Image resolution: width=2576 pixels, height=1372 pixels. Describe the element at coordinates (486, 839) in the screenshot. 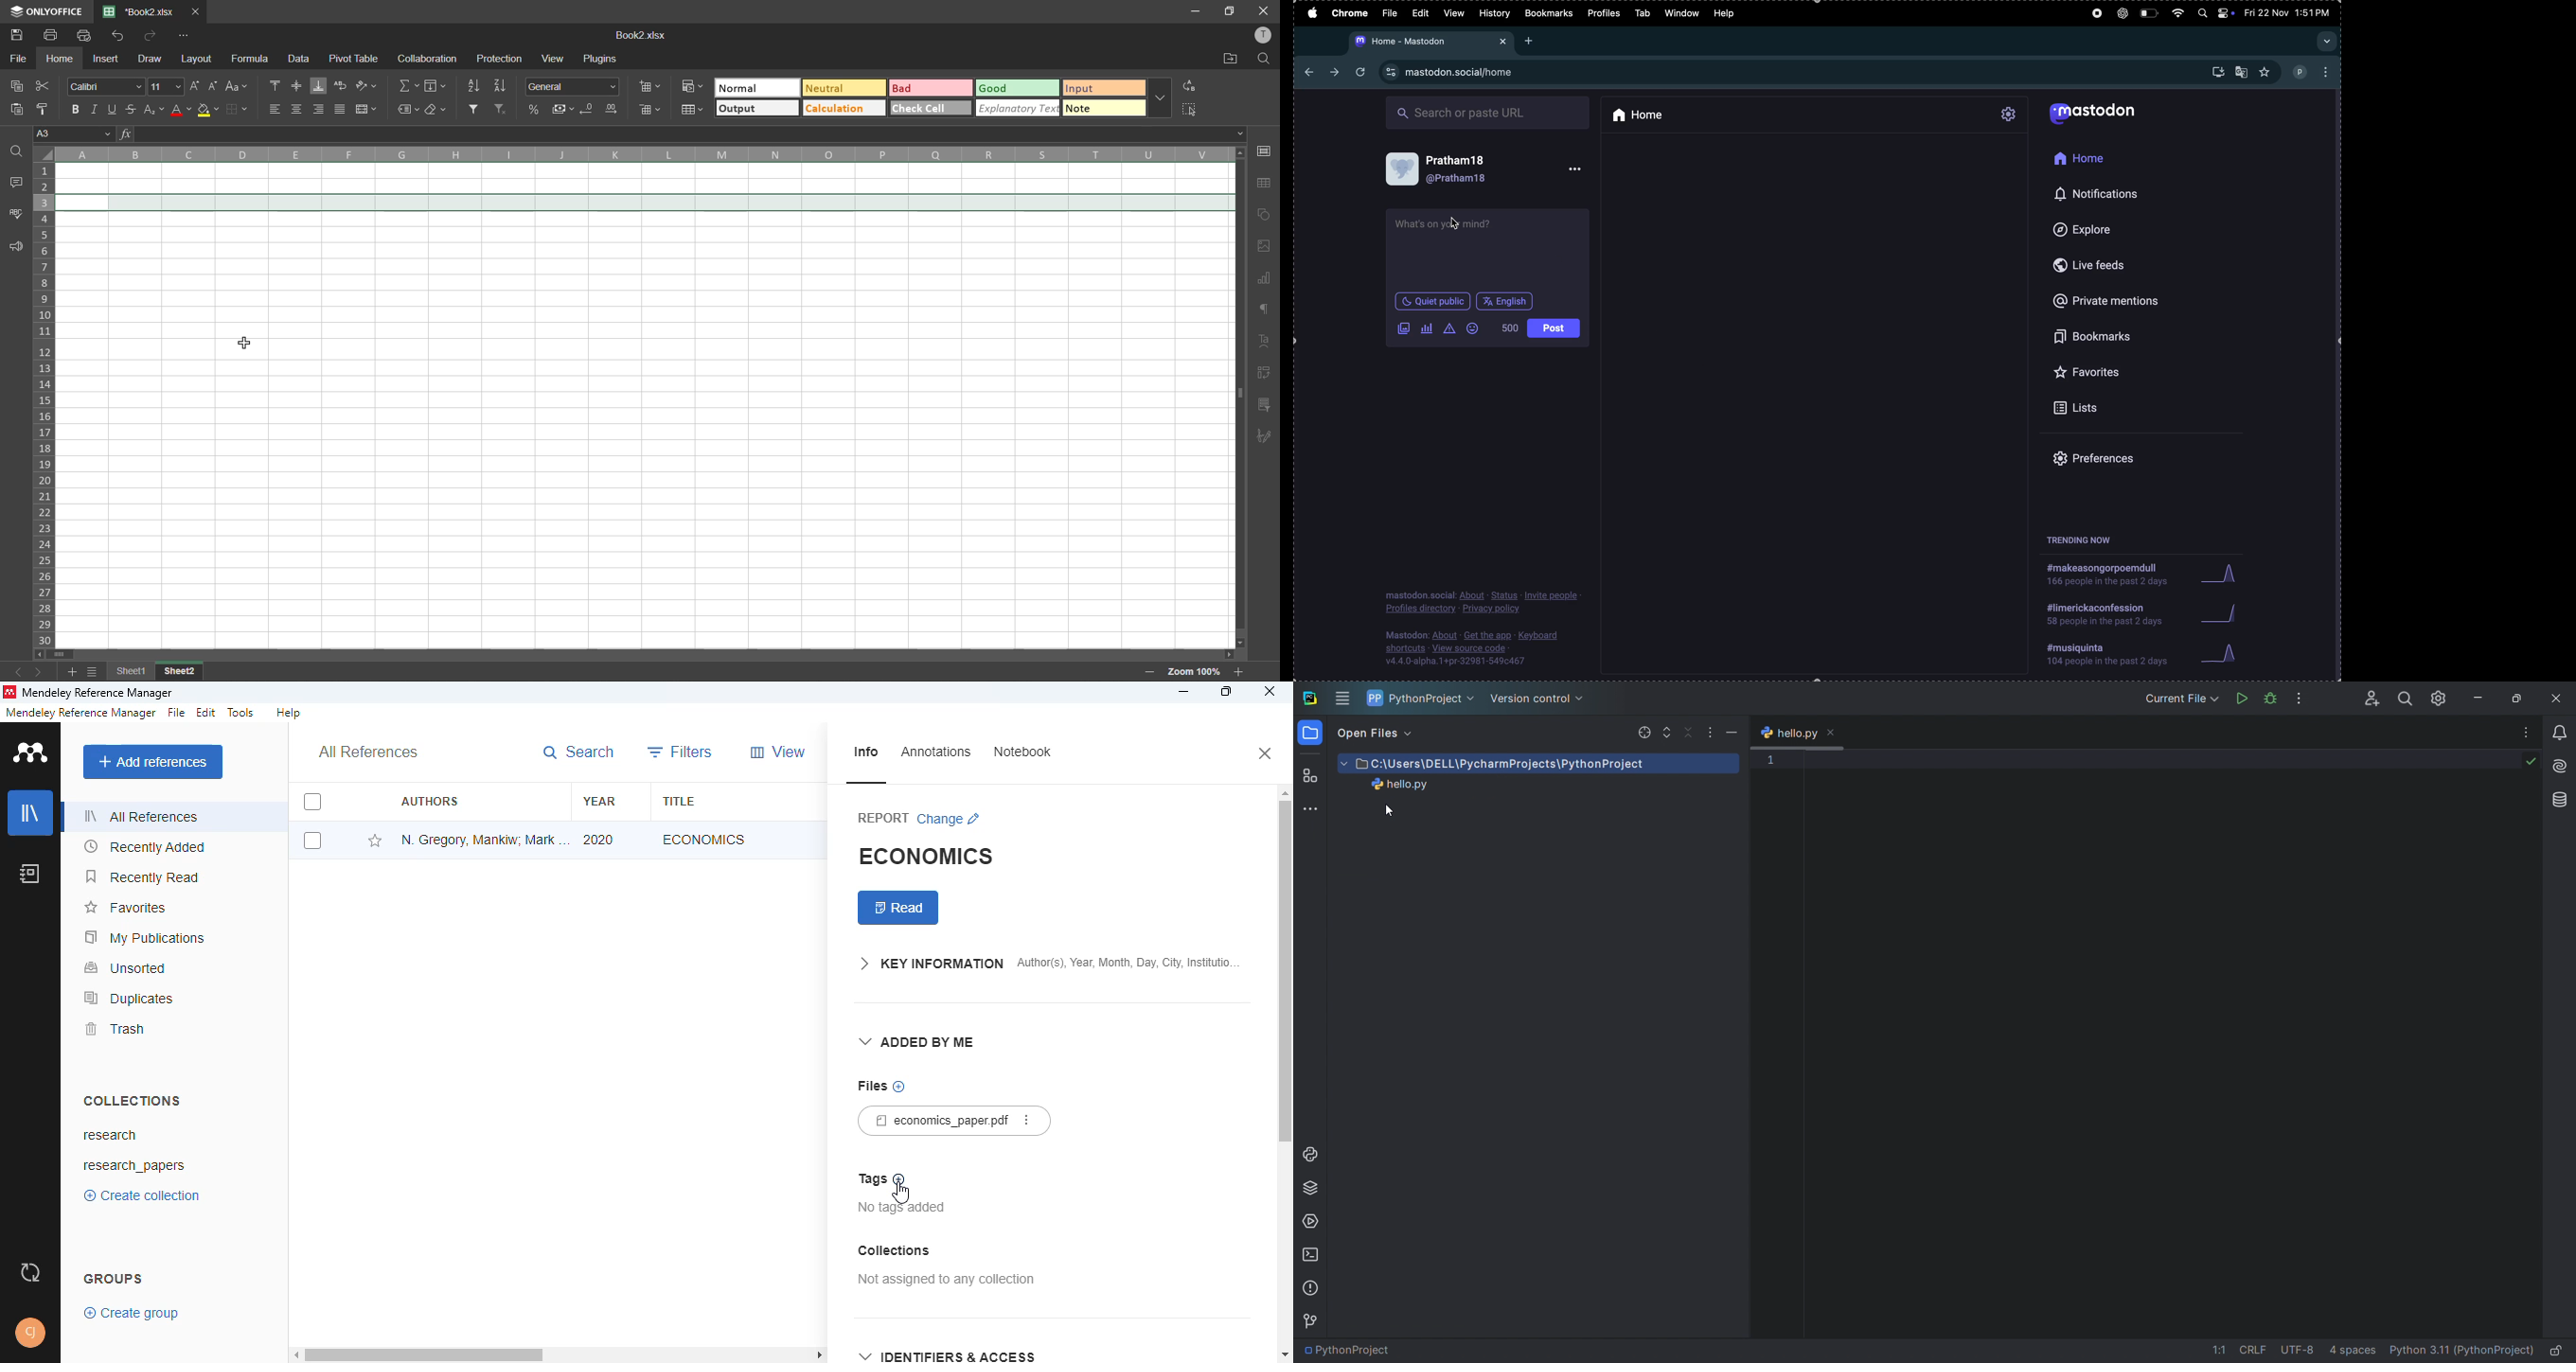

I see `N. Gregory Mankiw, Mark P. Taylor` at that location.